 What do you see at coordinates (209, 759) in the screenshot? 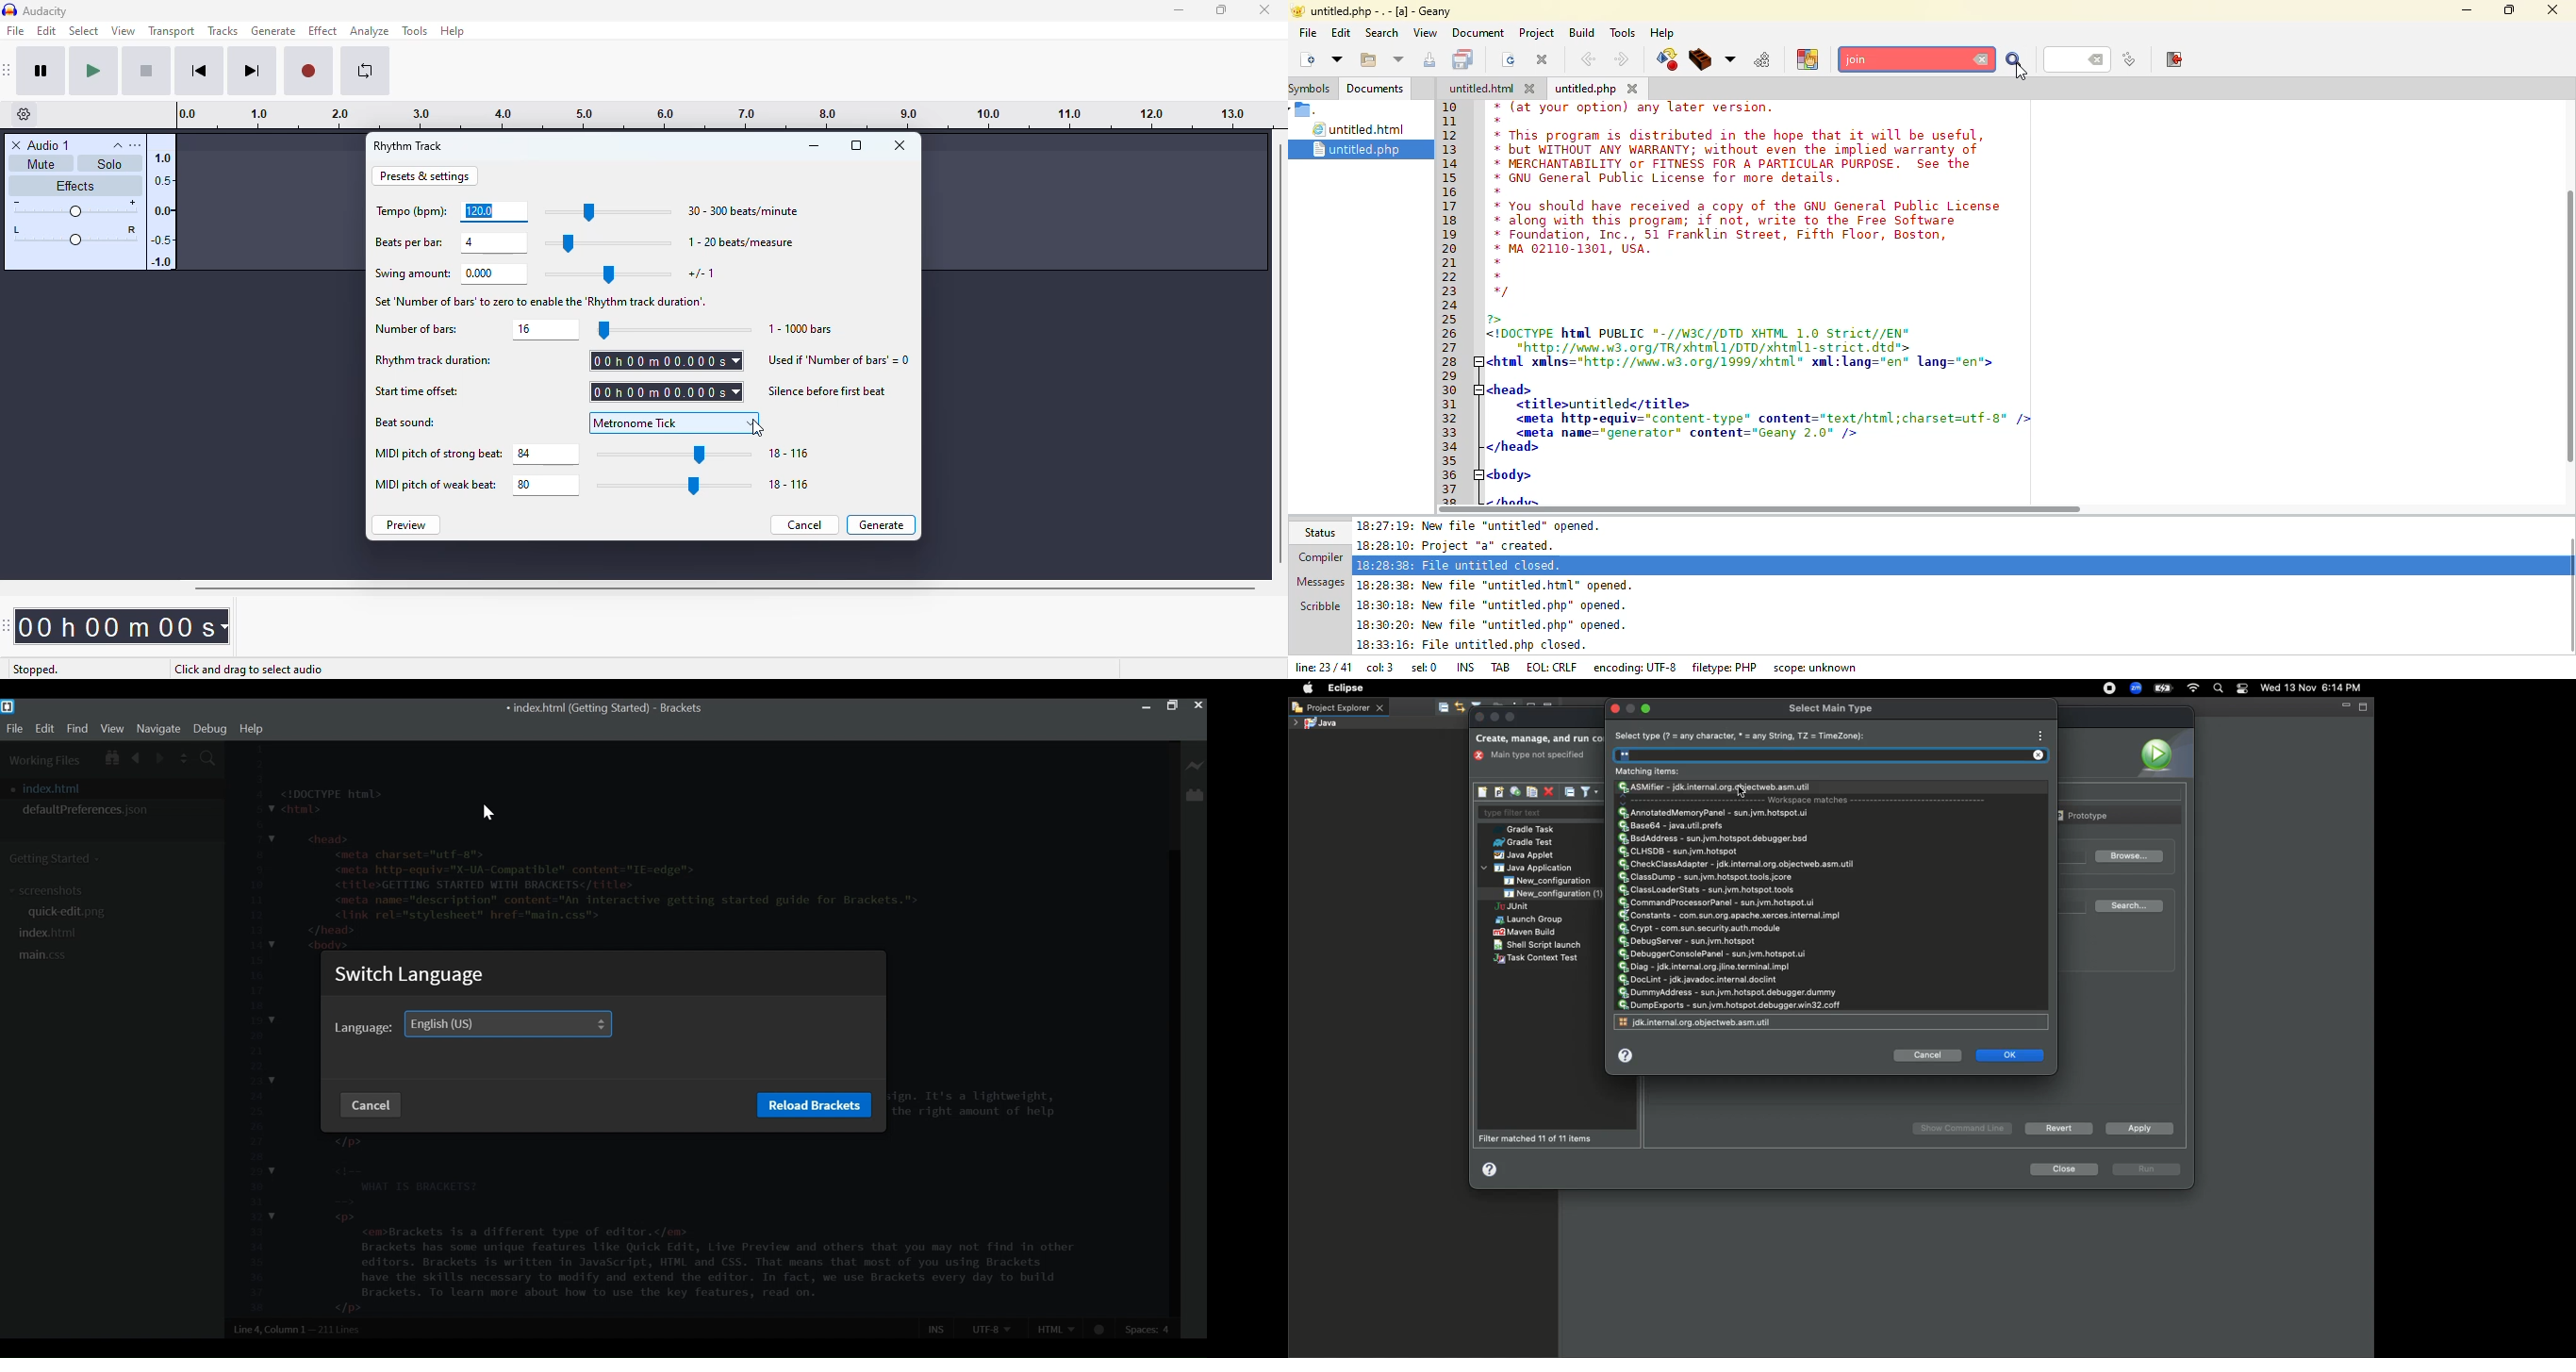
I see `Find in Files` at bounding box center [209, 759].